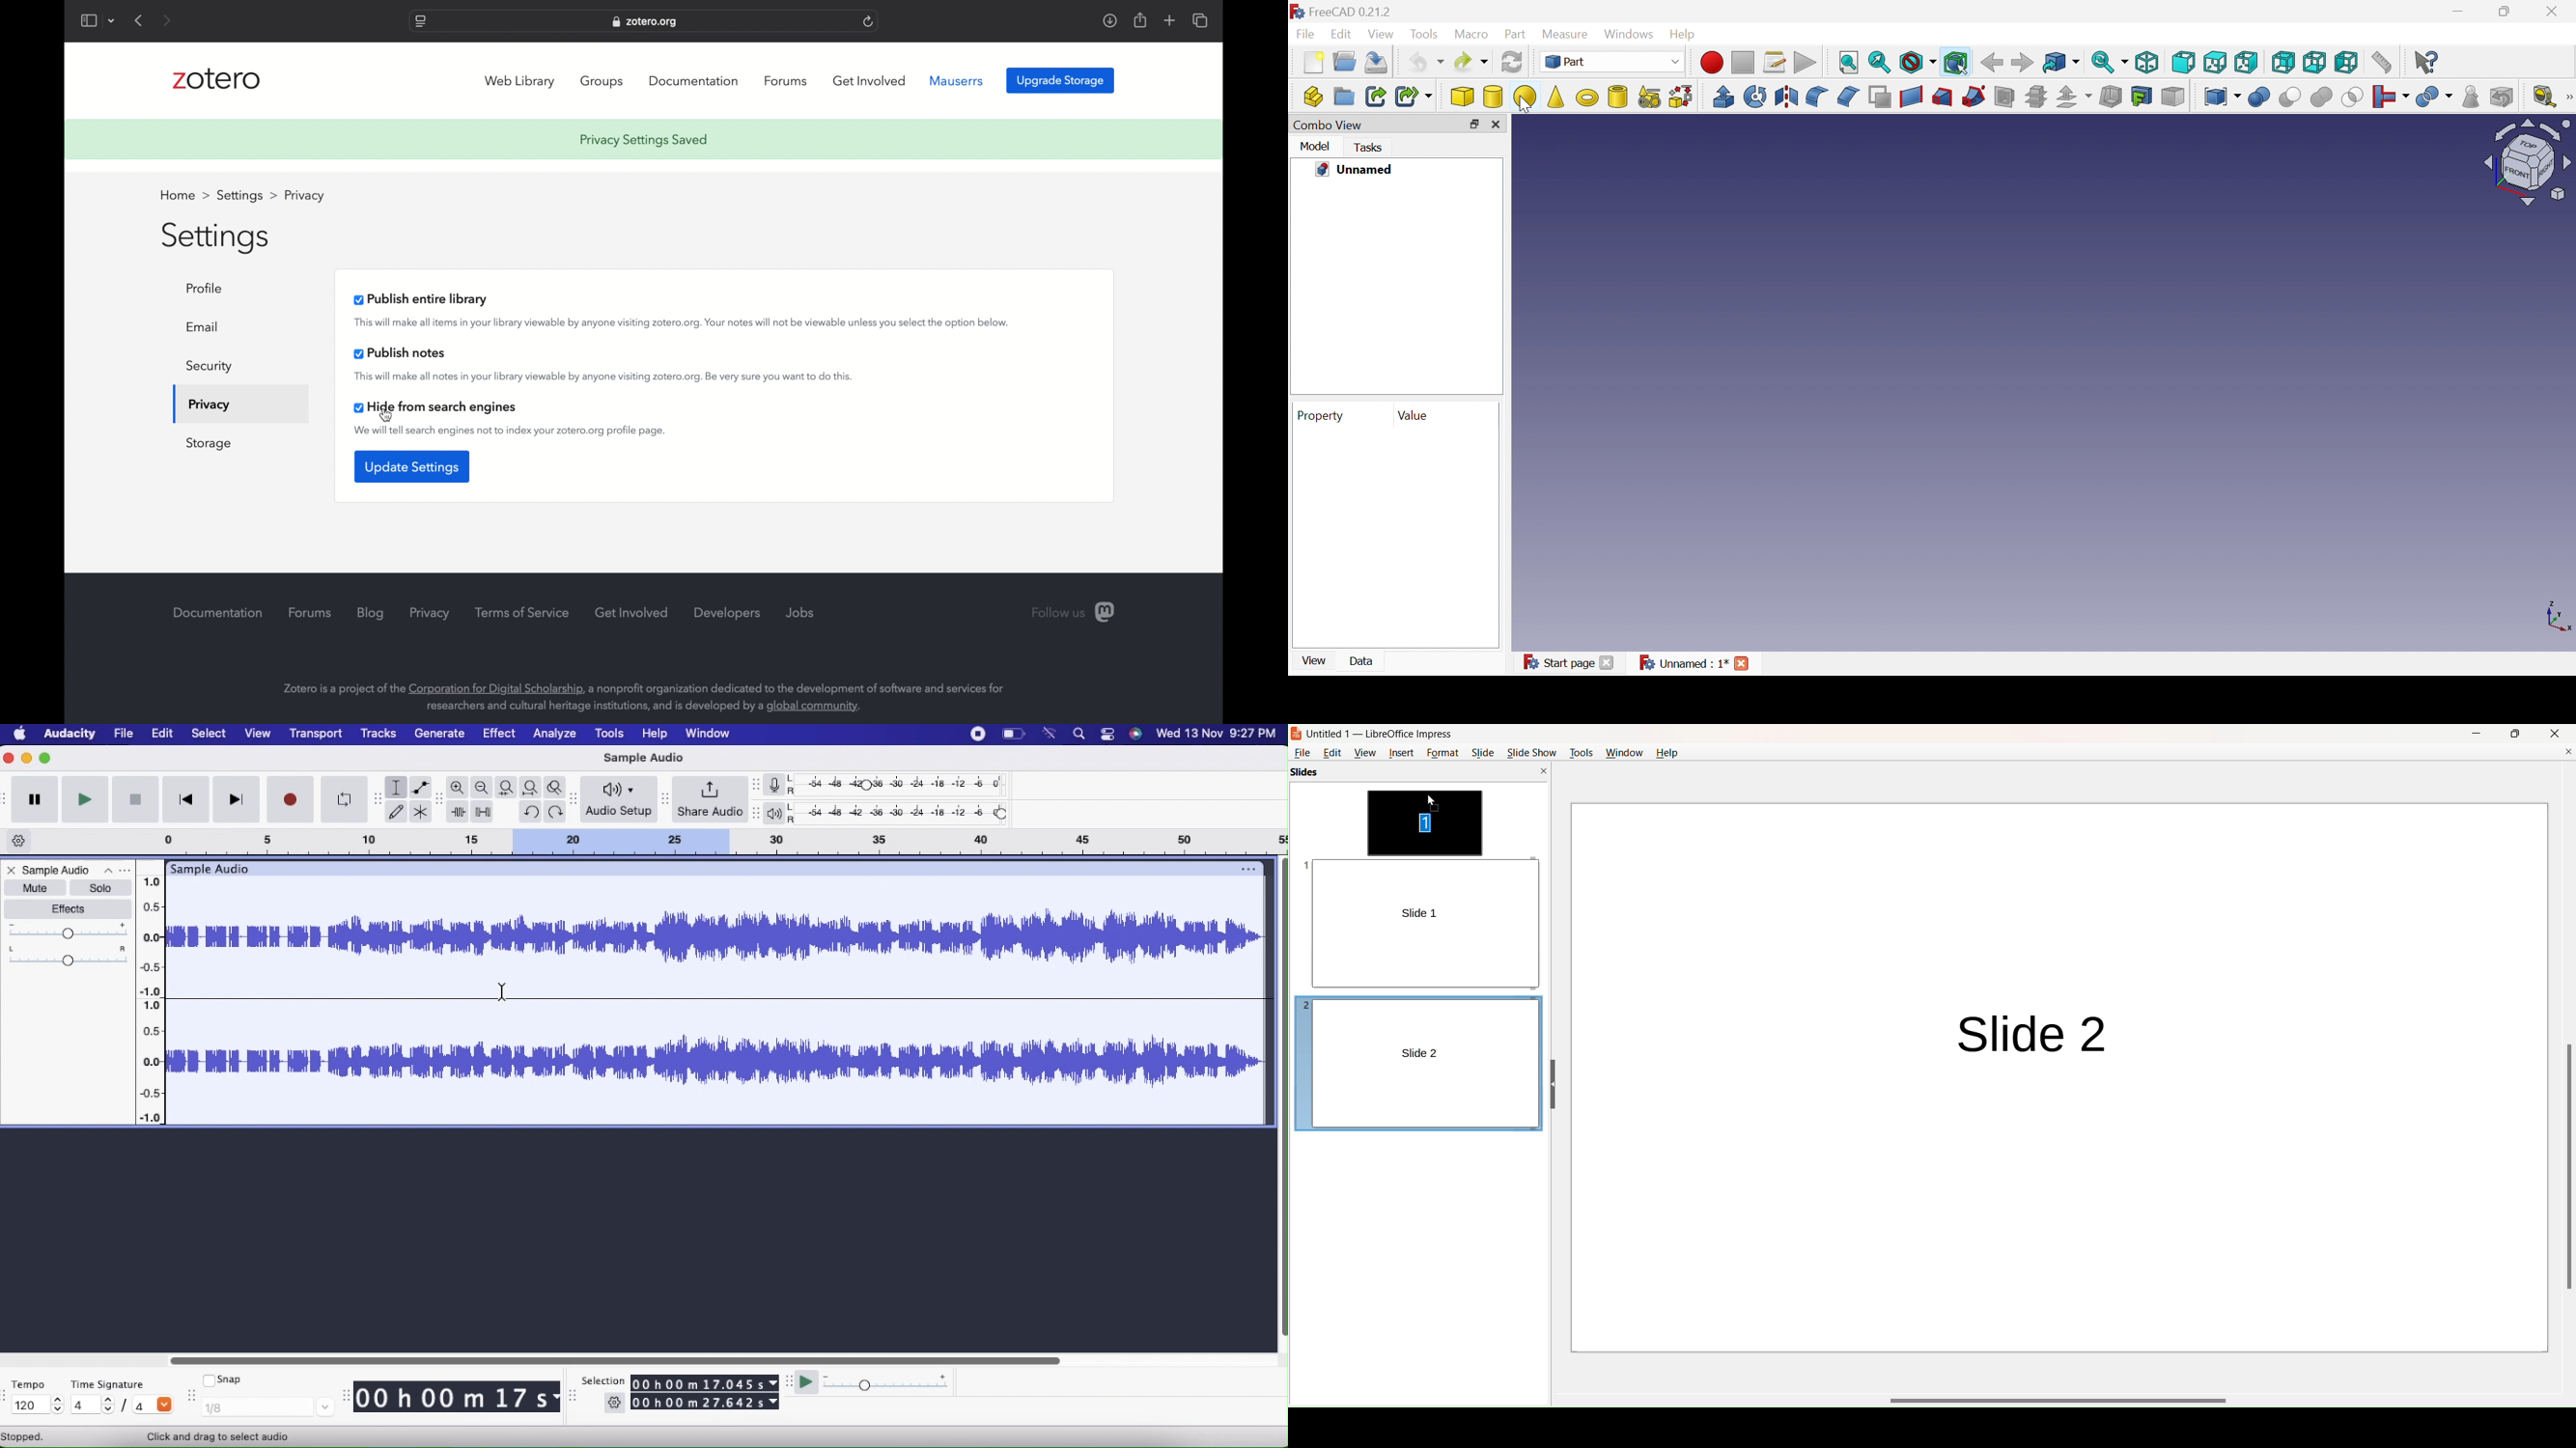 The image size is (2576, 1456). What do you see at coordinates (1589, 99) in the screenshot?
I see `Torus` at bounding box center [1589, 99].